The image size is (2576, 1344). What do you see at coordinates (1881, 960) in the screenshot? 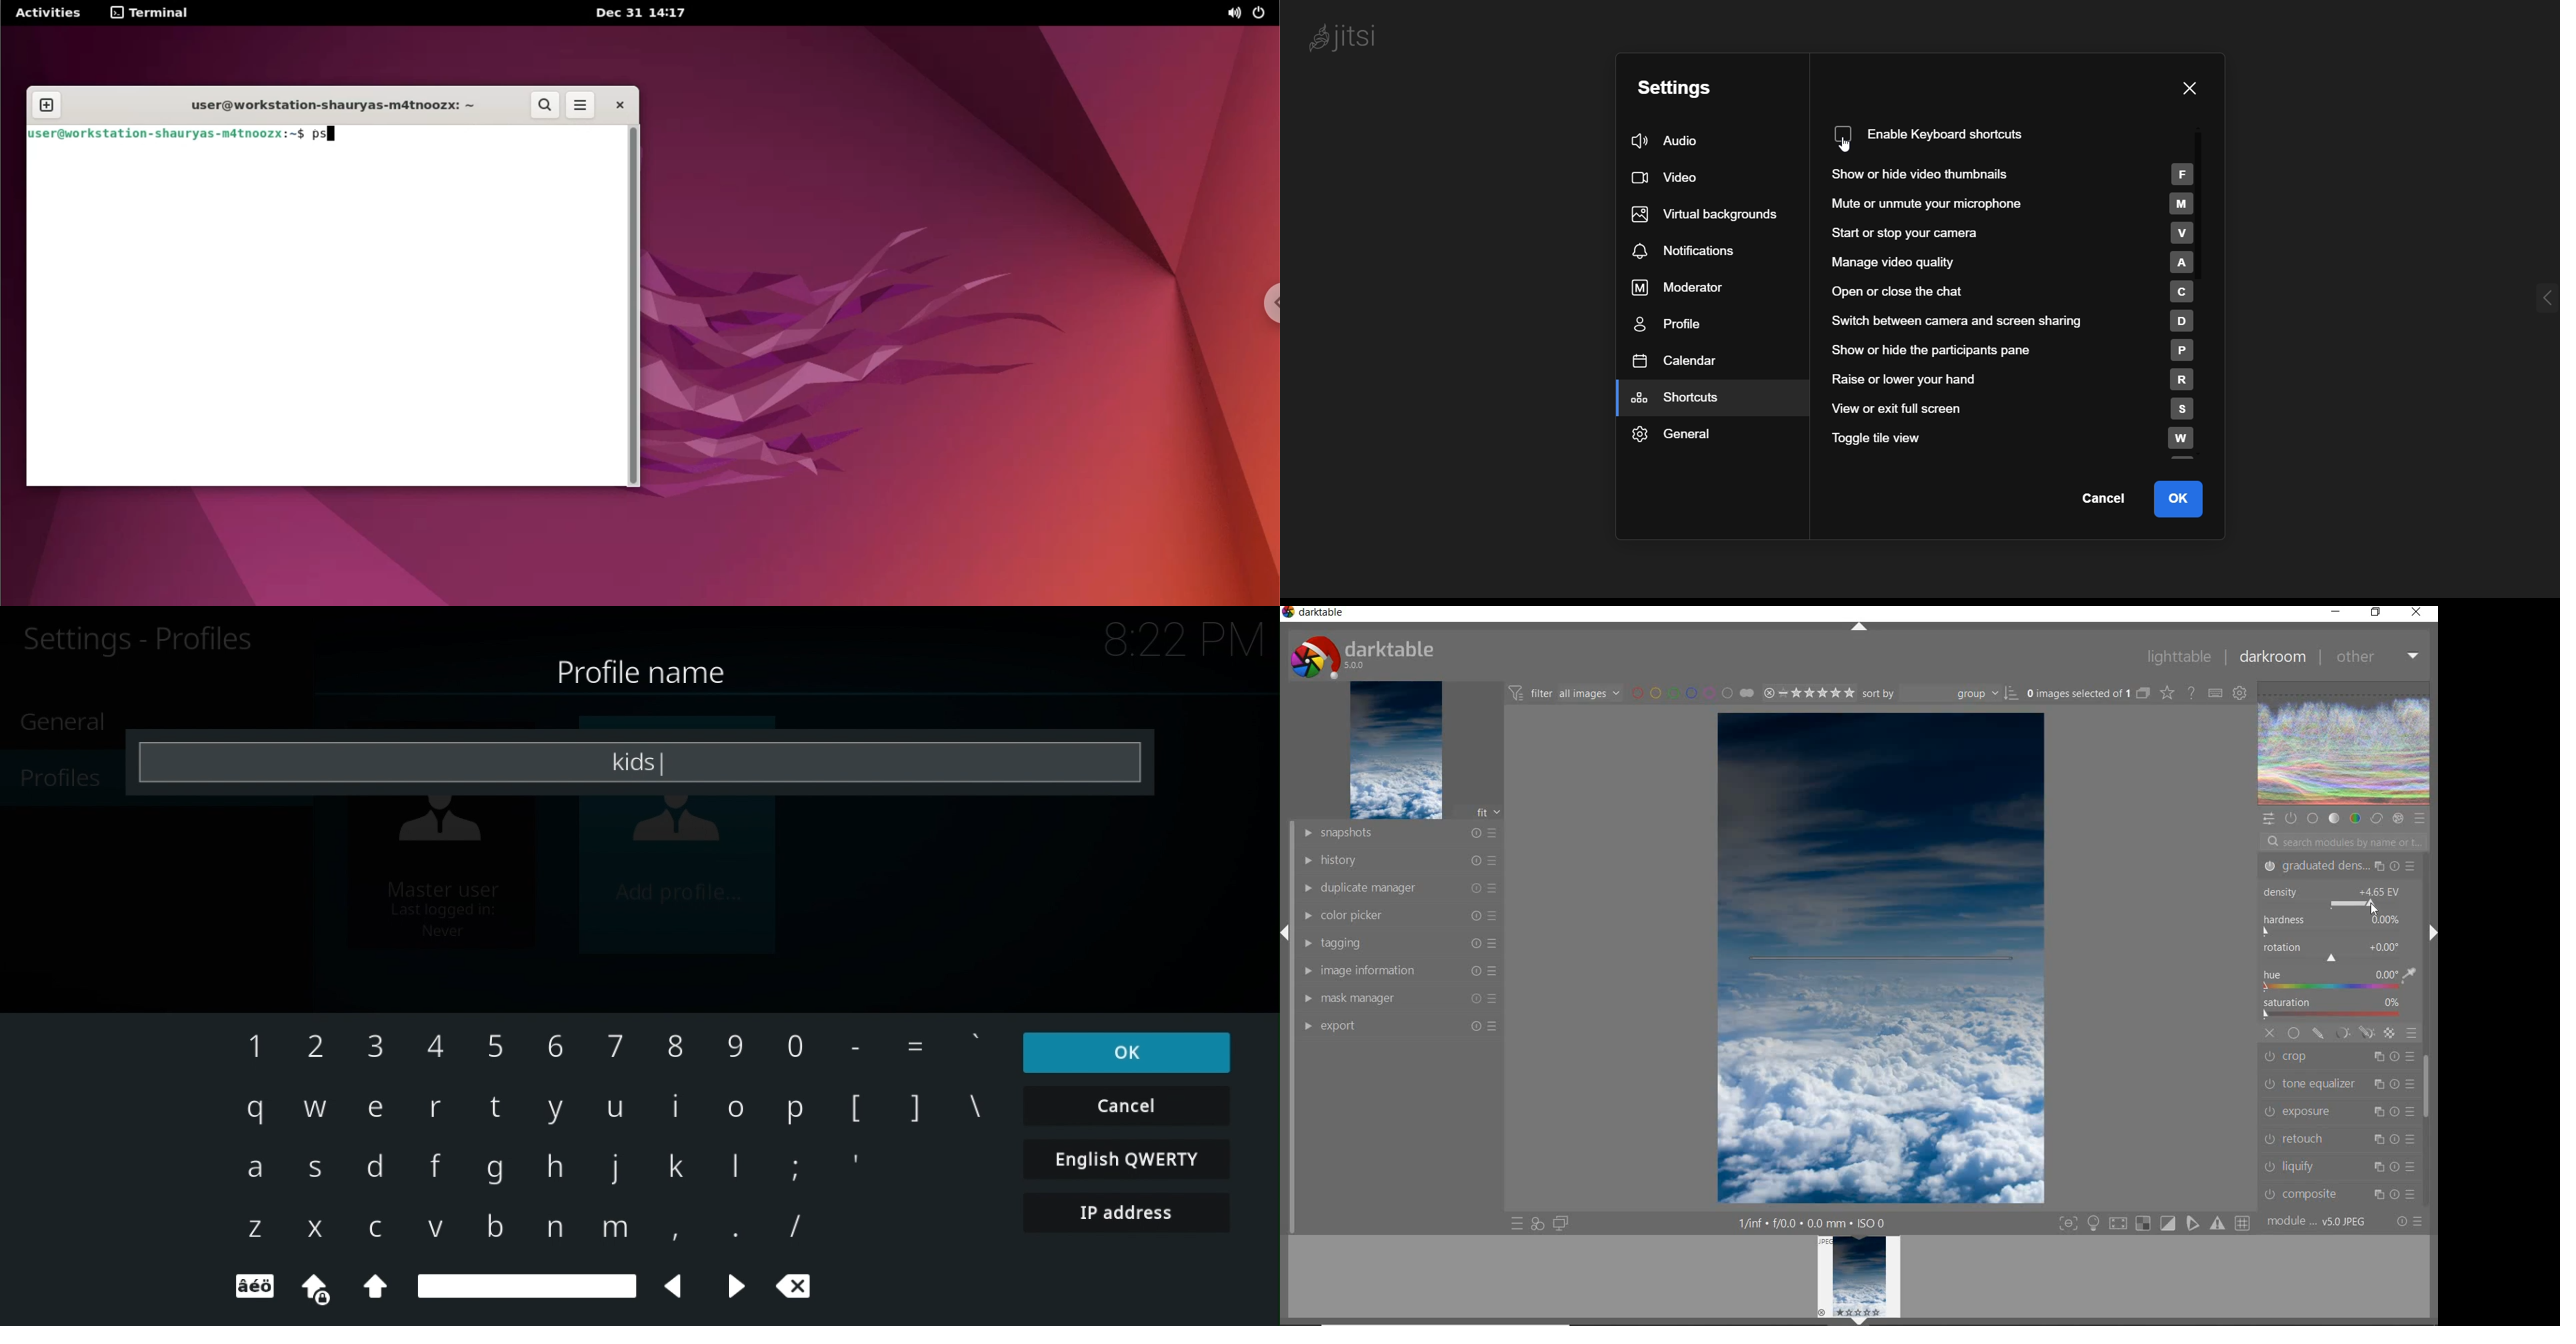
I see `DENSITY LINE` at bounding box center [1881, 960].